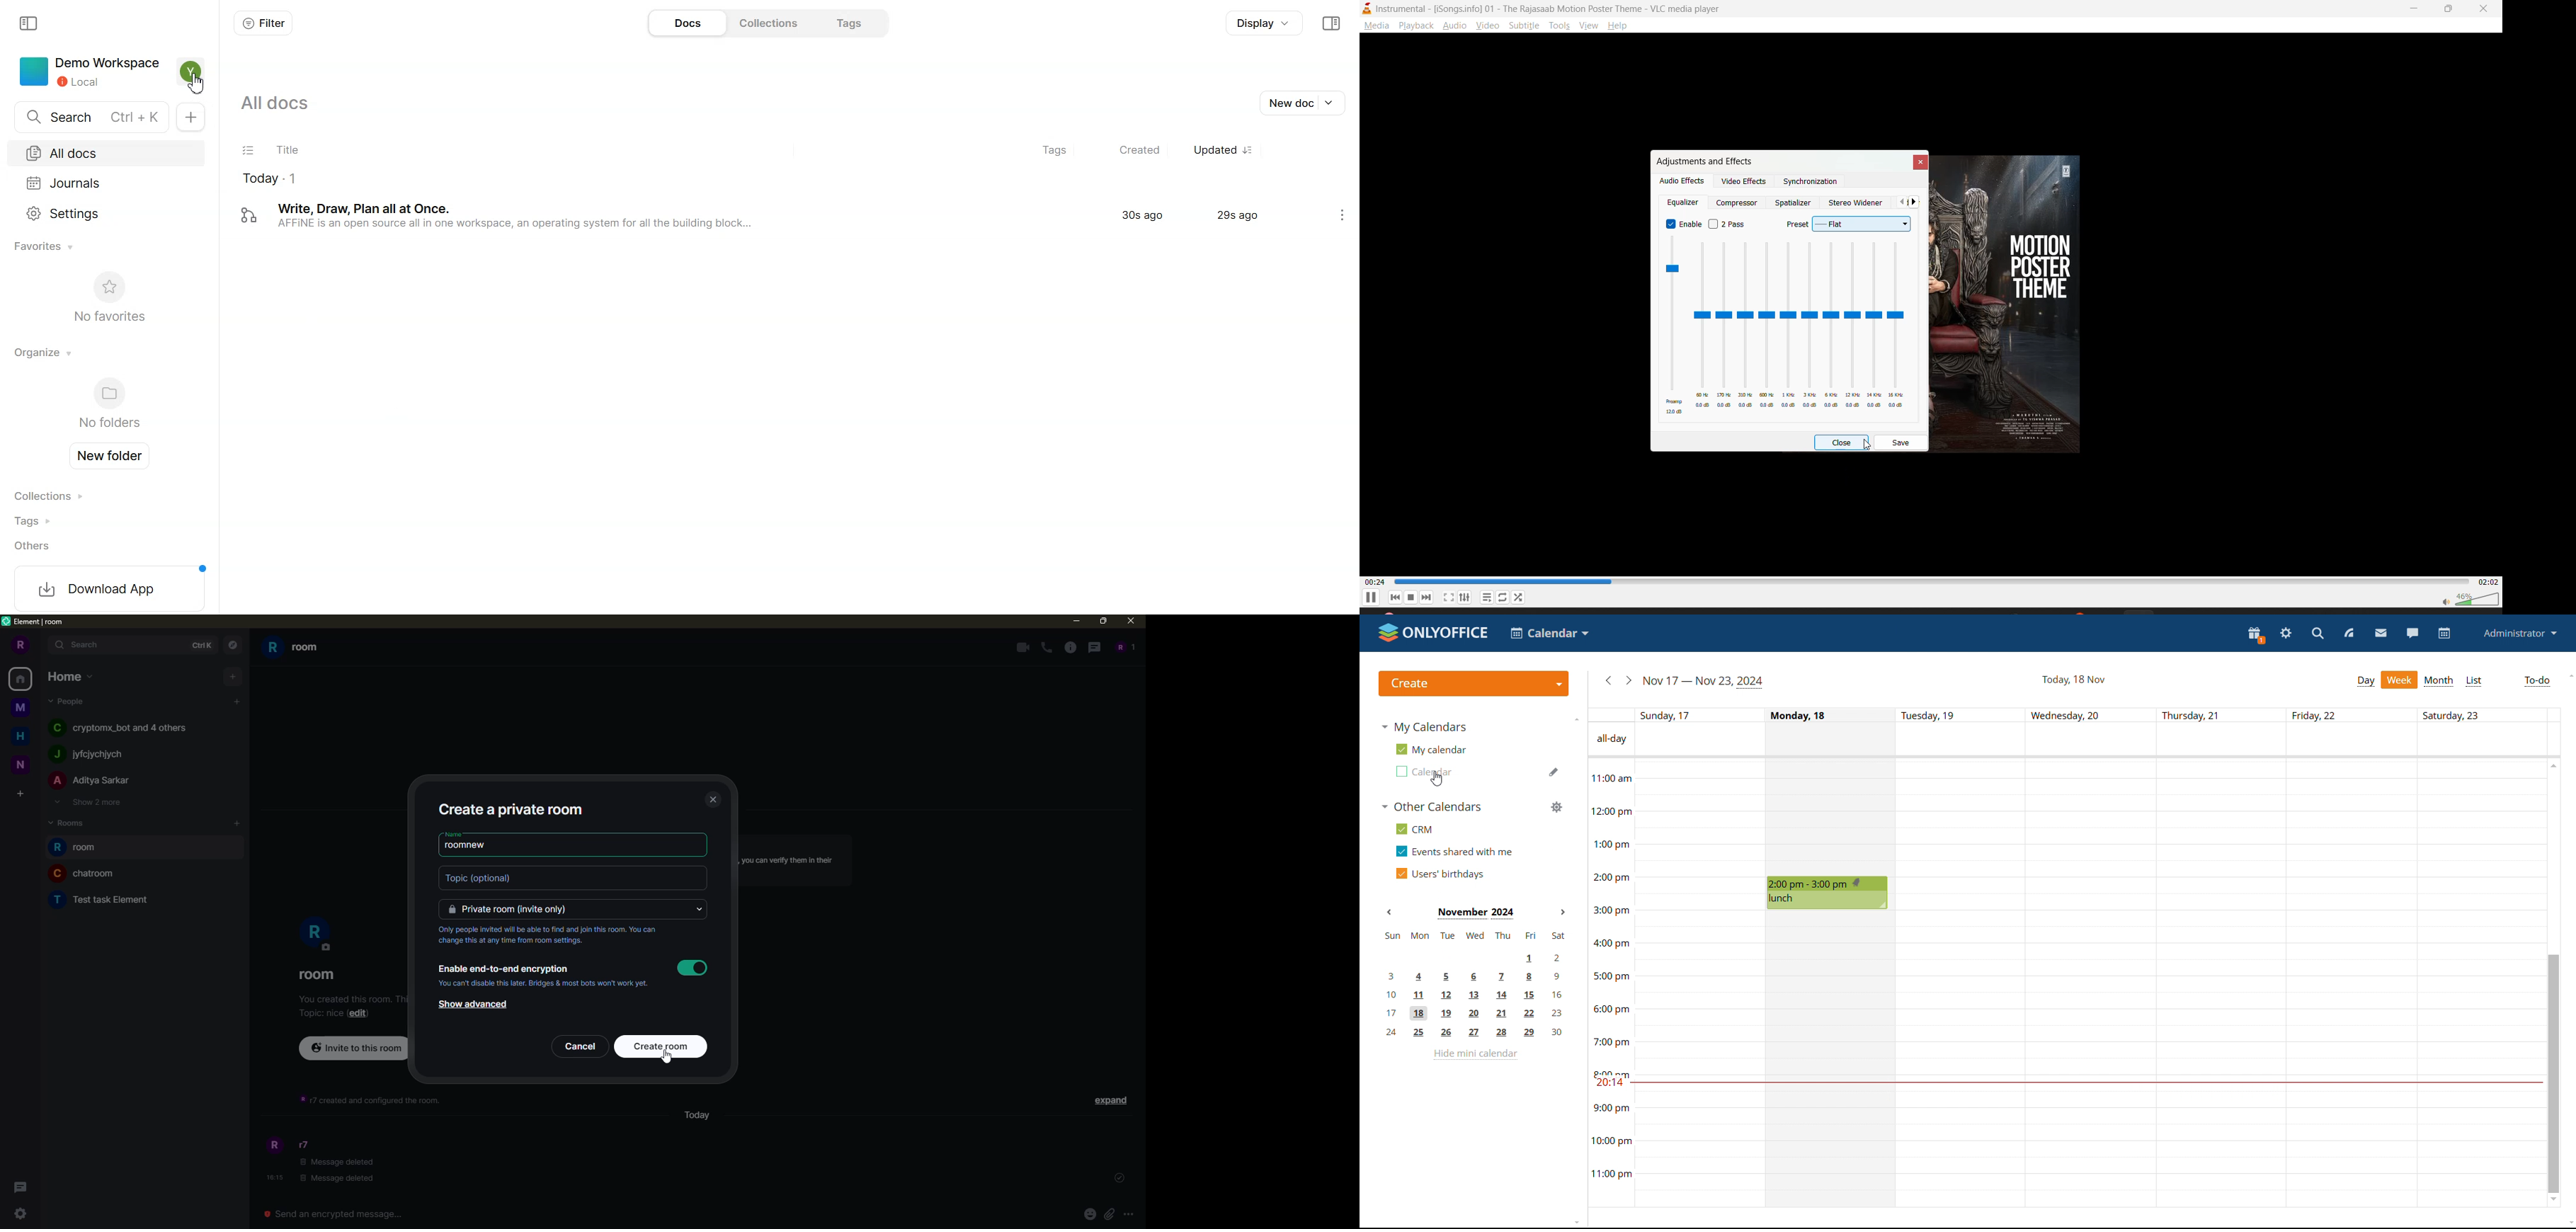  Describe the element at coordinates (19, 793) in the screenshot. I see `create space` at that location.